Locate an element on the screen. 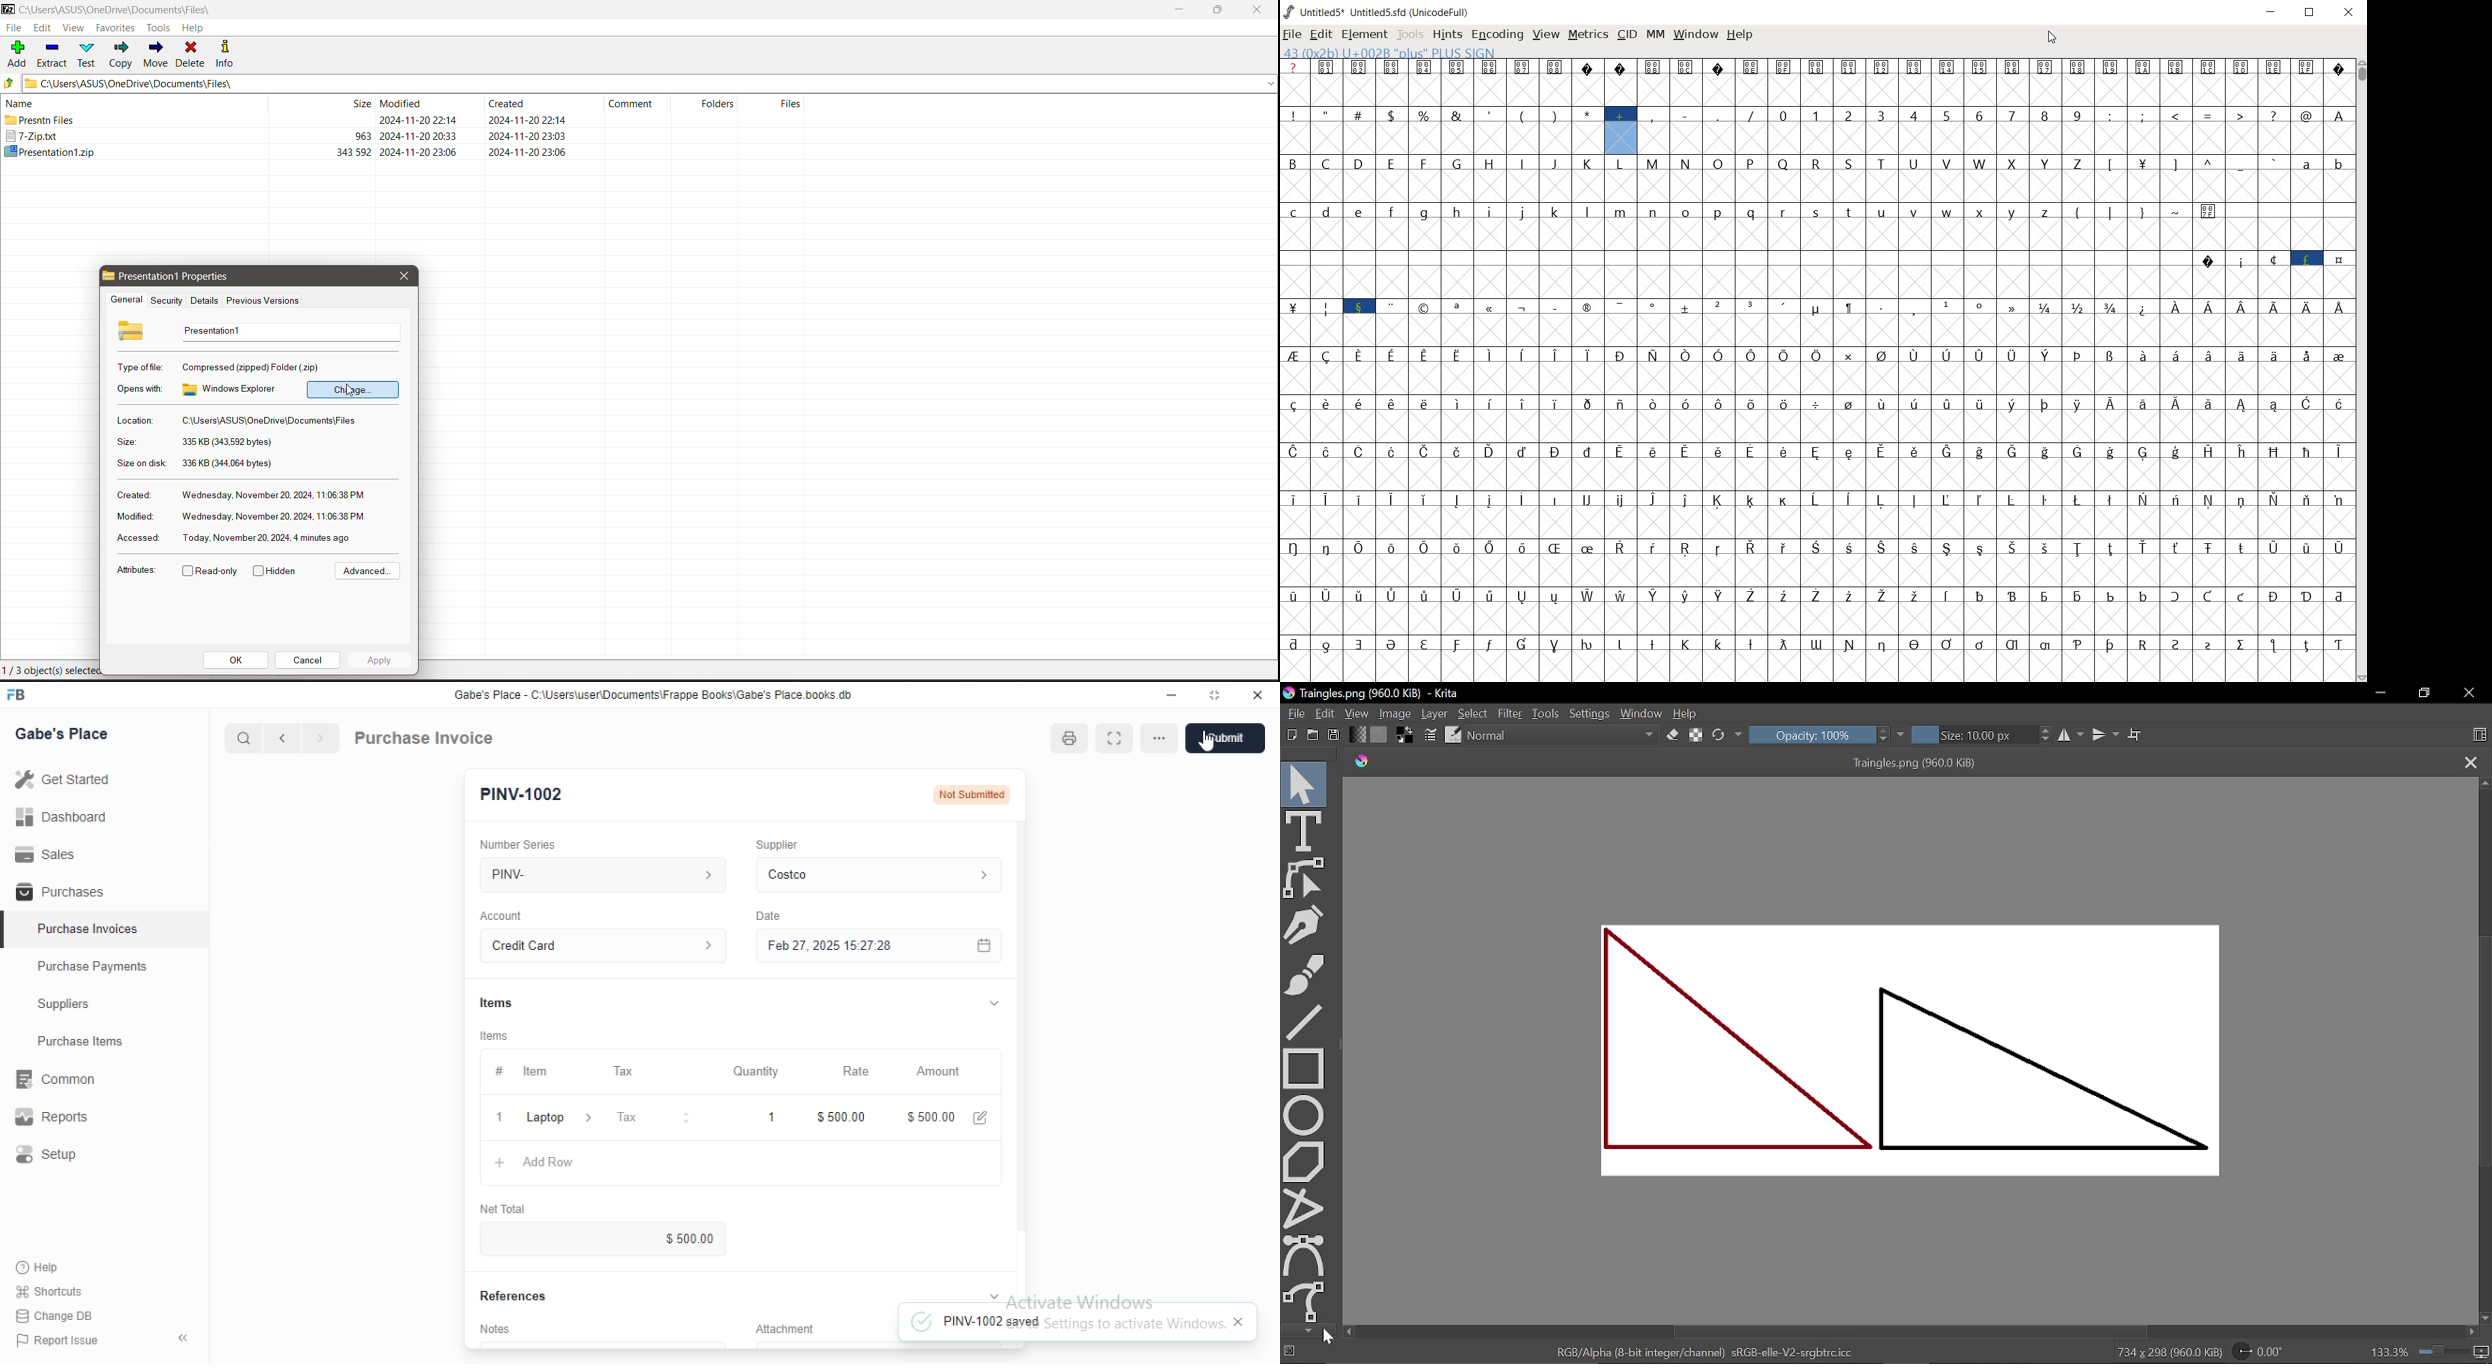 The height and width of the screenshot is (1372, 2492). Created is located at coordinates (133, 494).